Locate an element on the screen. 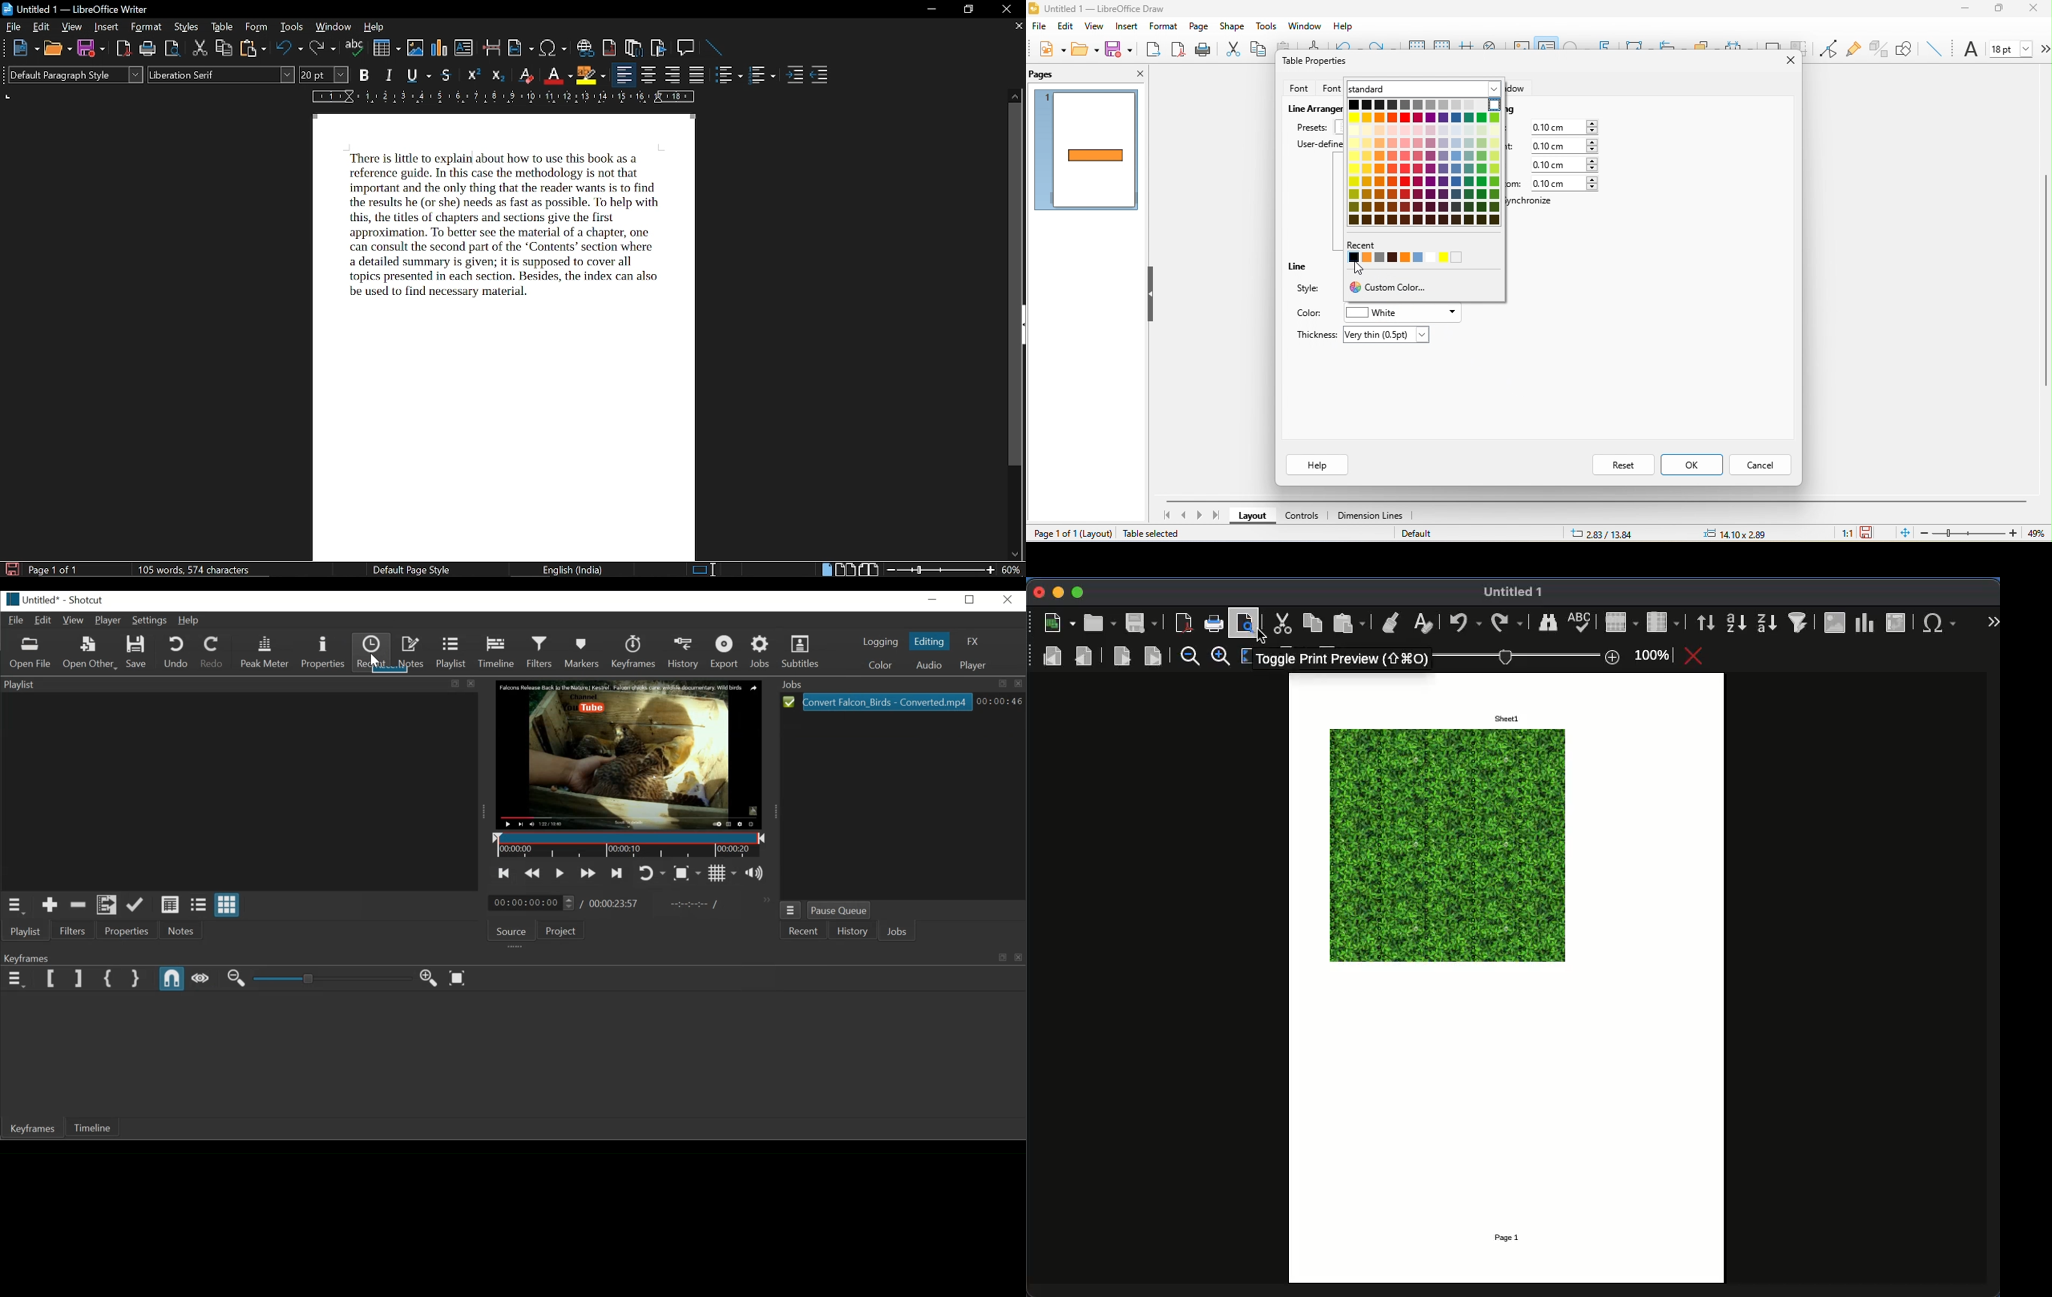  Show volume control is located at coordinates (756, 875).